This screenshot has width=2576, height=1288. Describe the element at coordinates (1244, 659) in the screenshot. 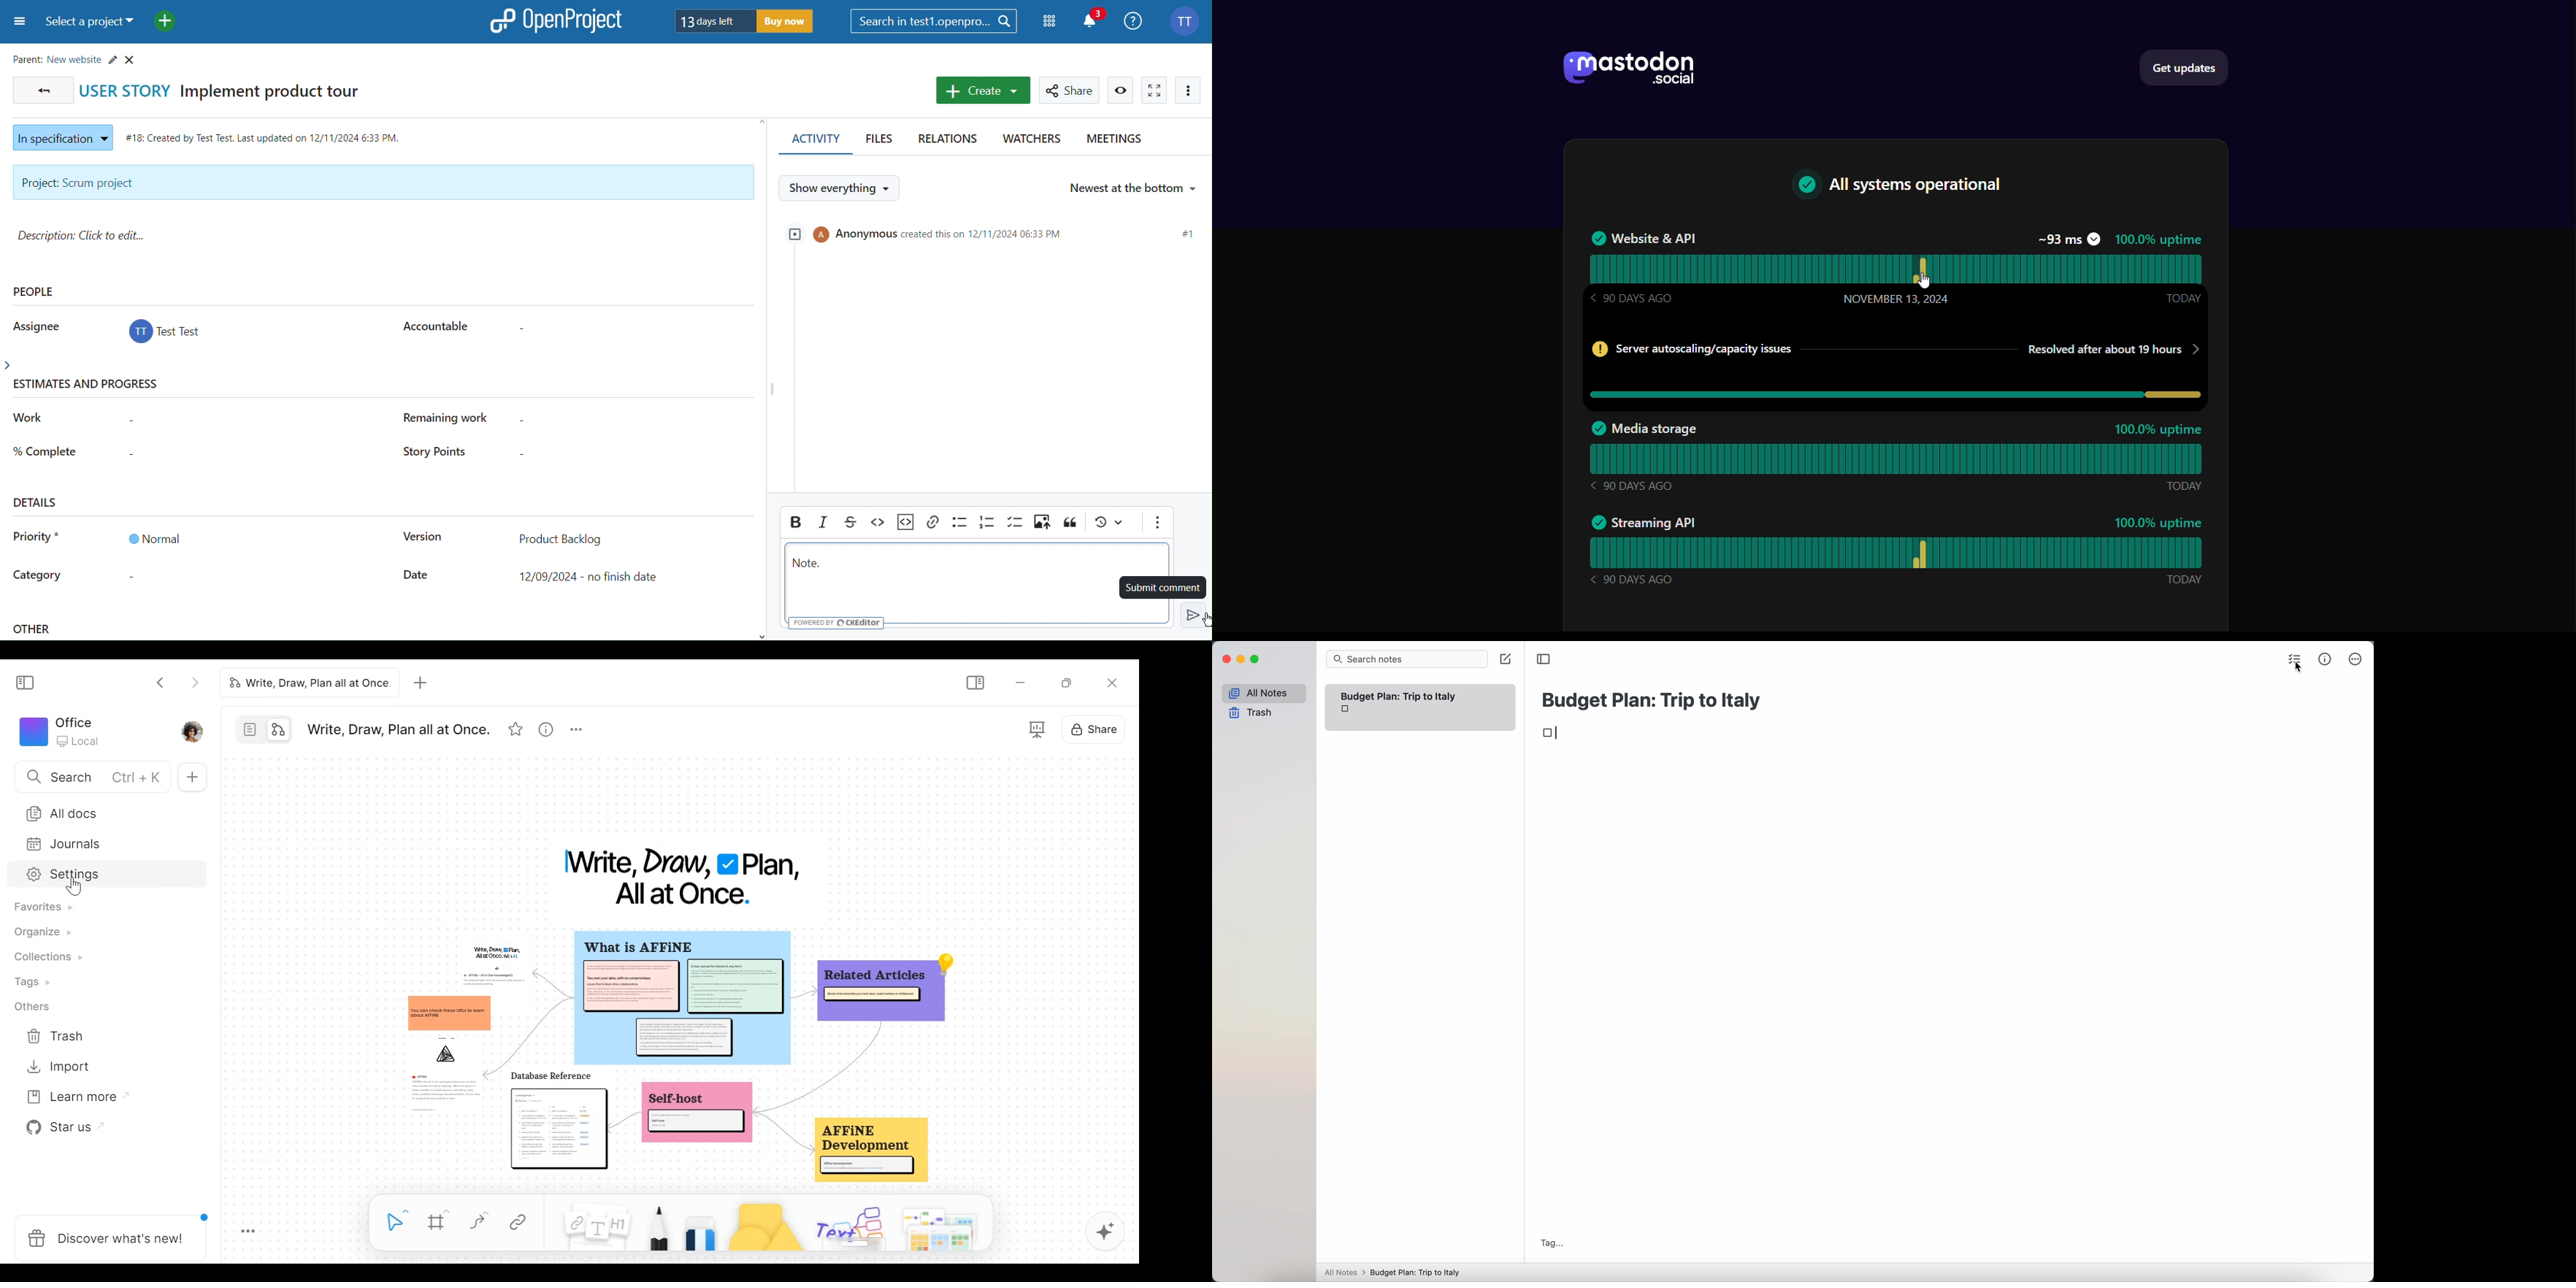

I see `minimize` at that location.